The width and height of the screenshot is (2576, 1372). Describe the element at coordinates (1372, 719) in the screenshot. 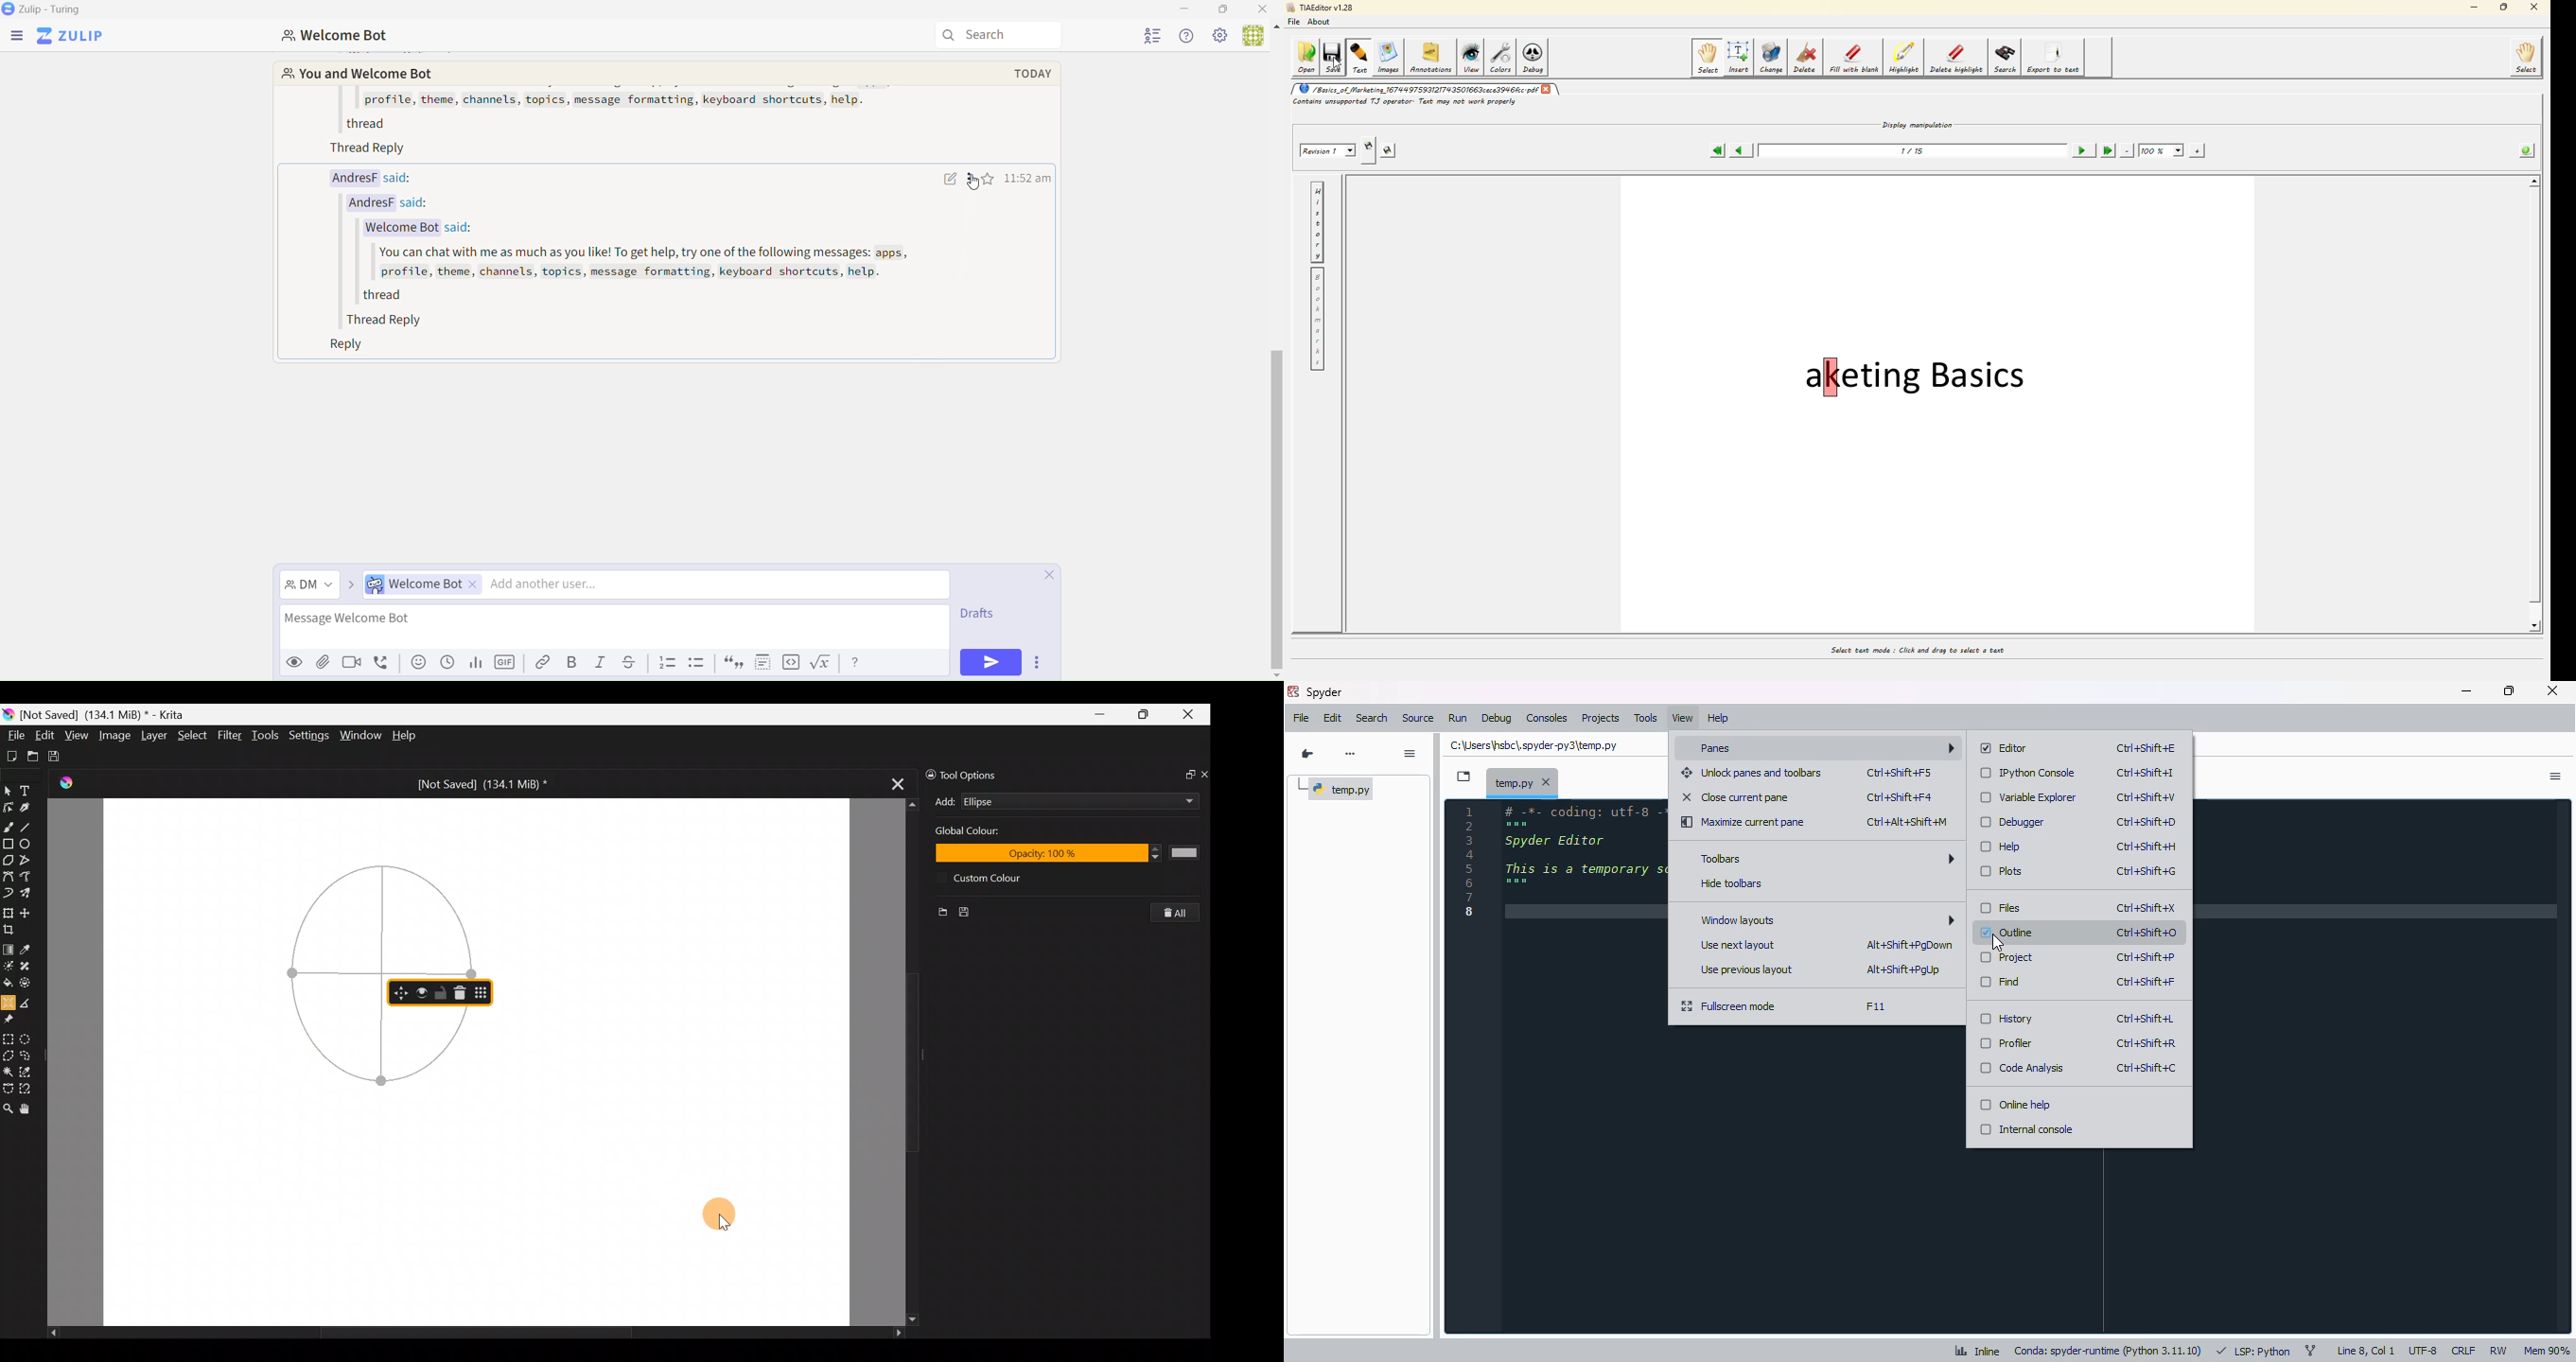

I see `search` at that location.